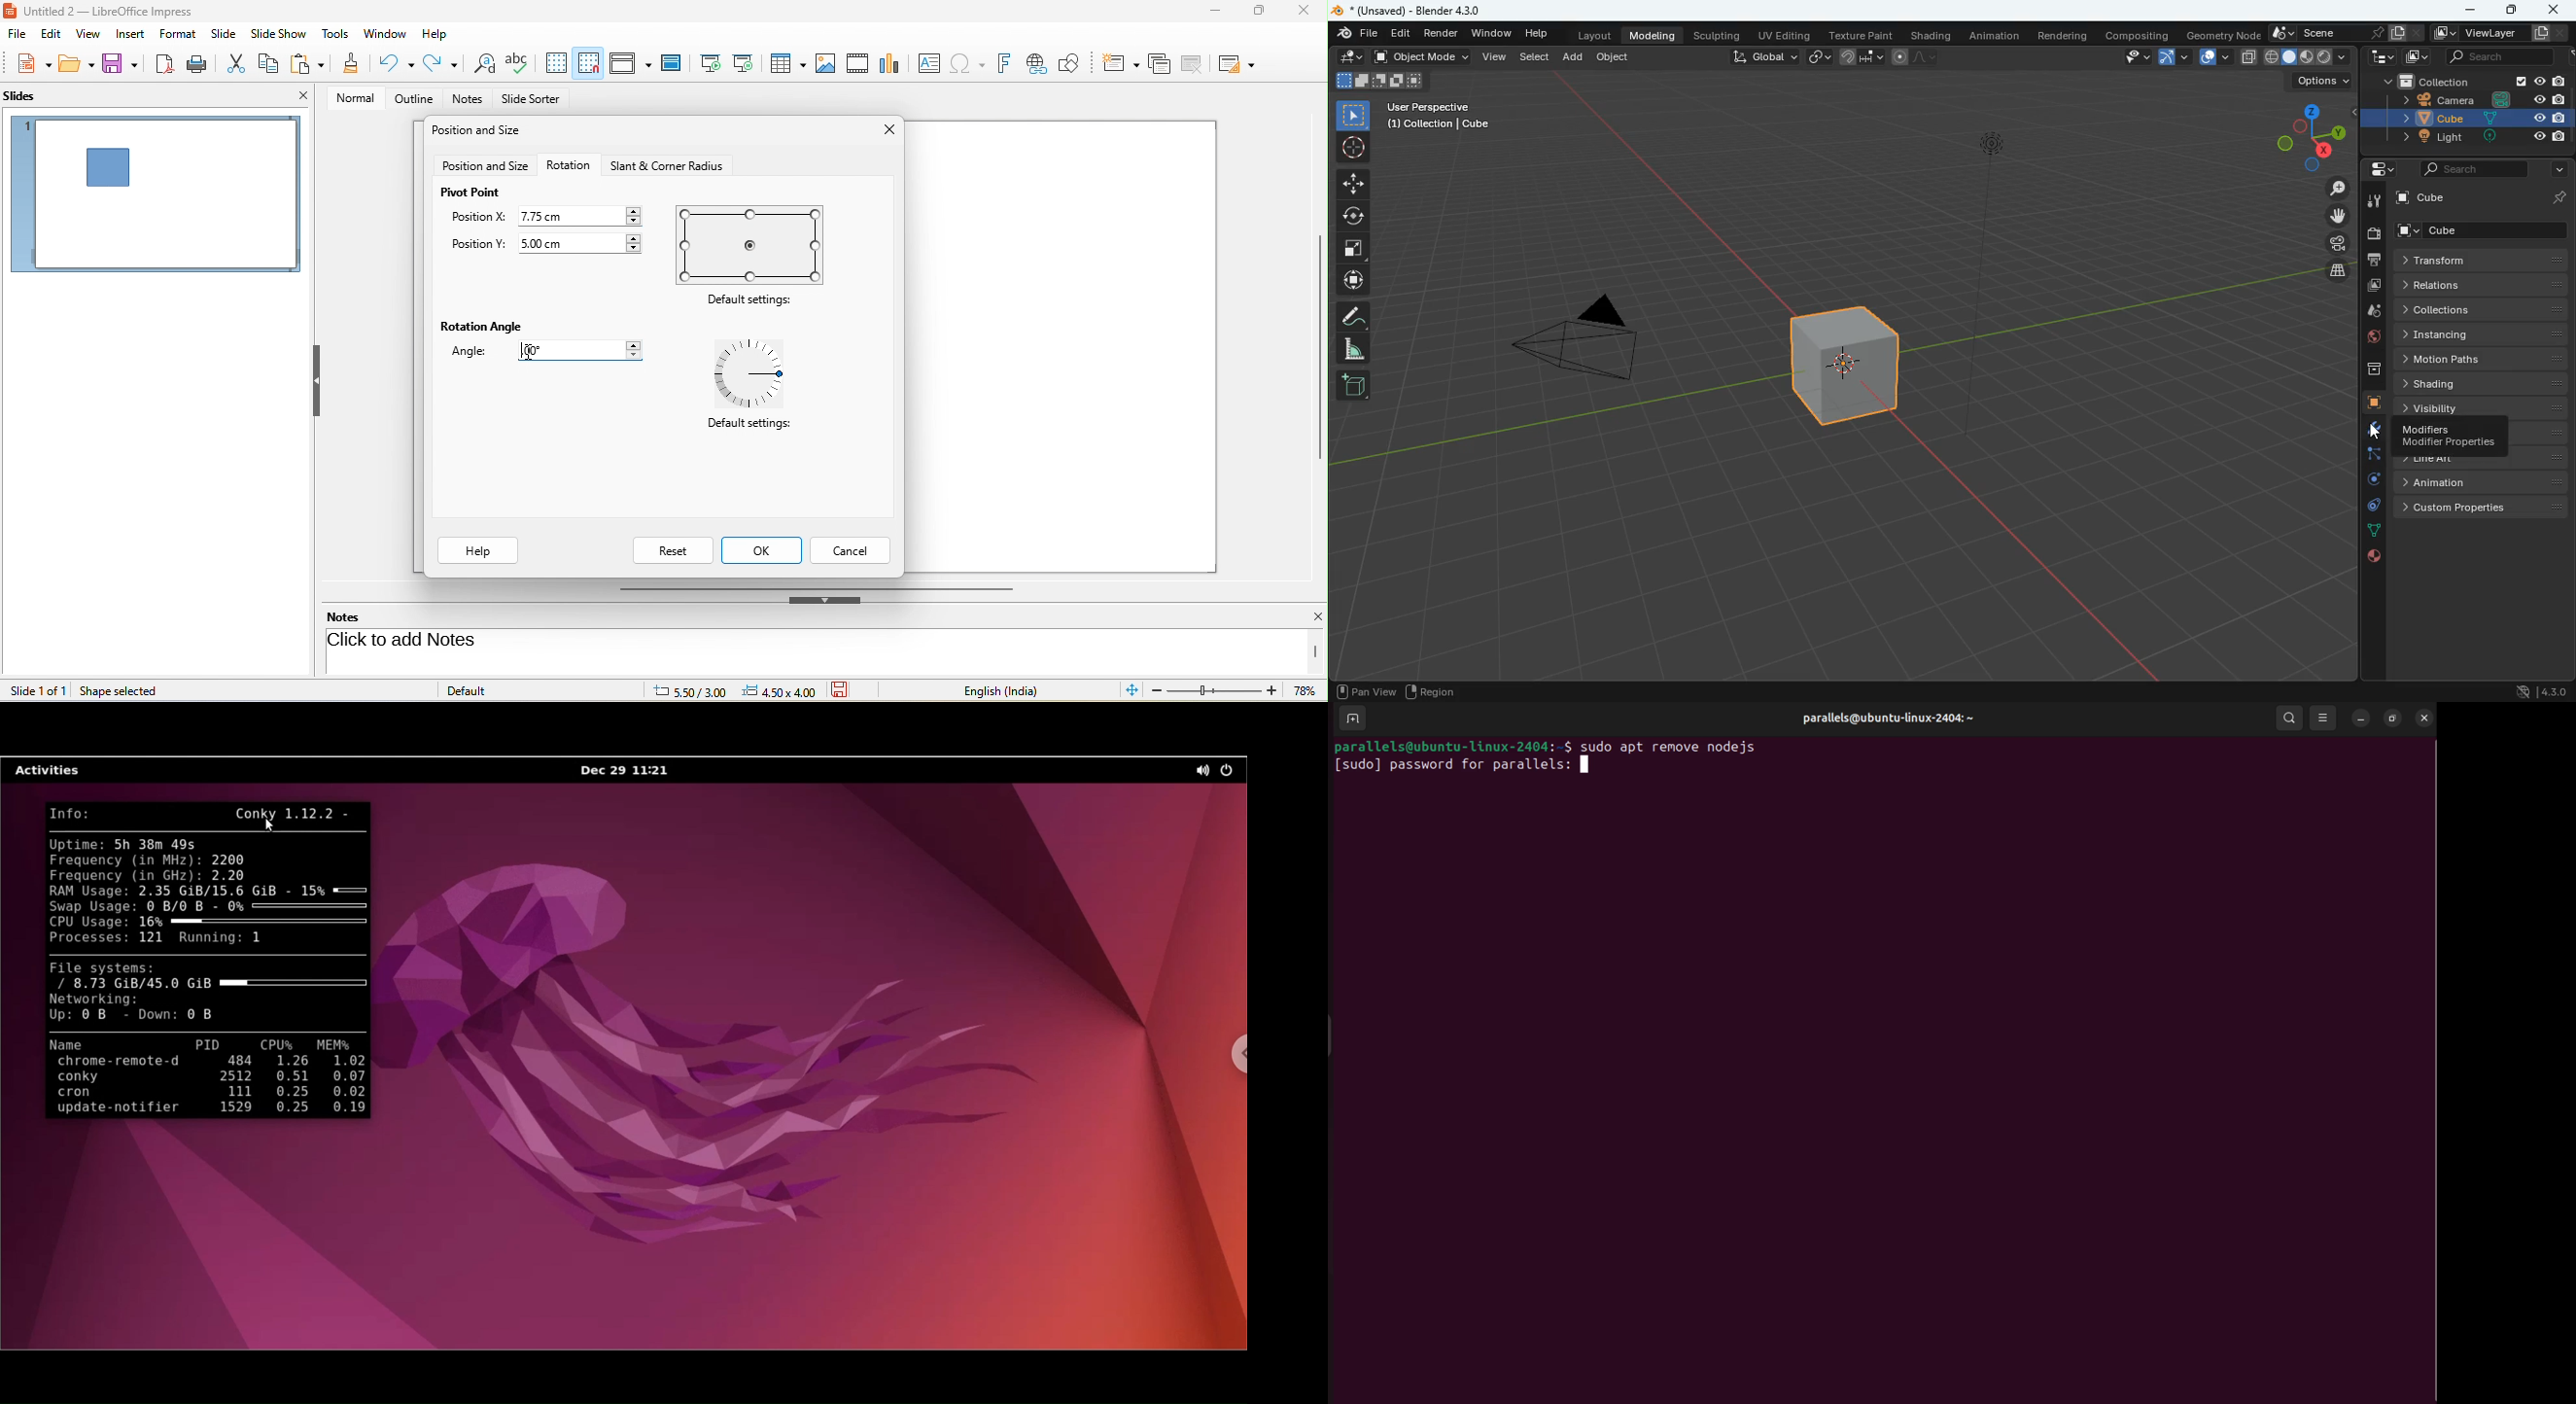 The image size is (2576, 1428). Describe the element at coordinates (2538, 118) in the screenshot. I see `` at that location.